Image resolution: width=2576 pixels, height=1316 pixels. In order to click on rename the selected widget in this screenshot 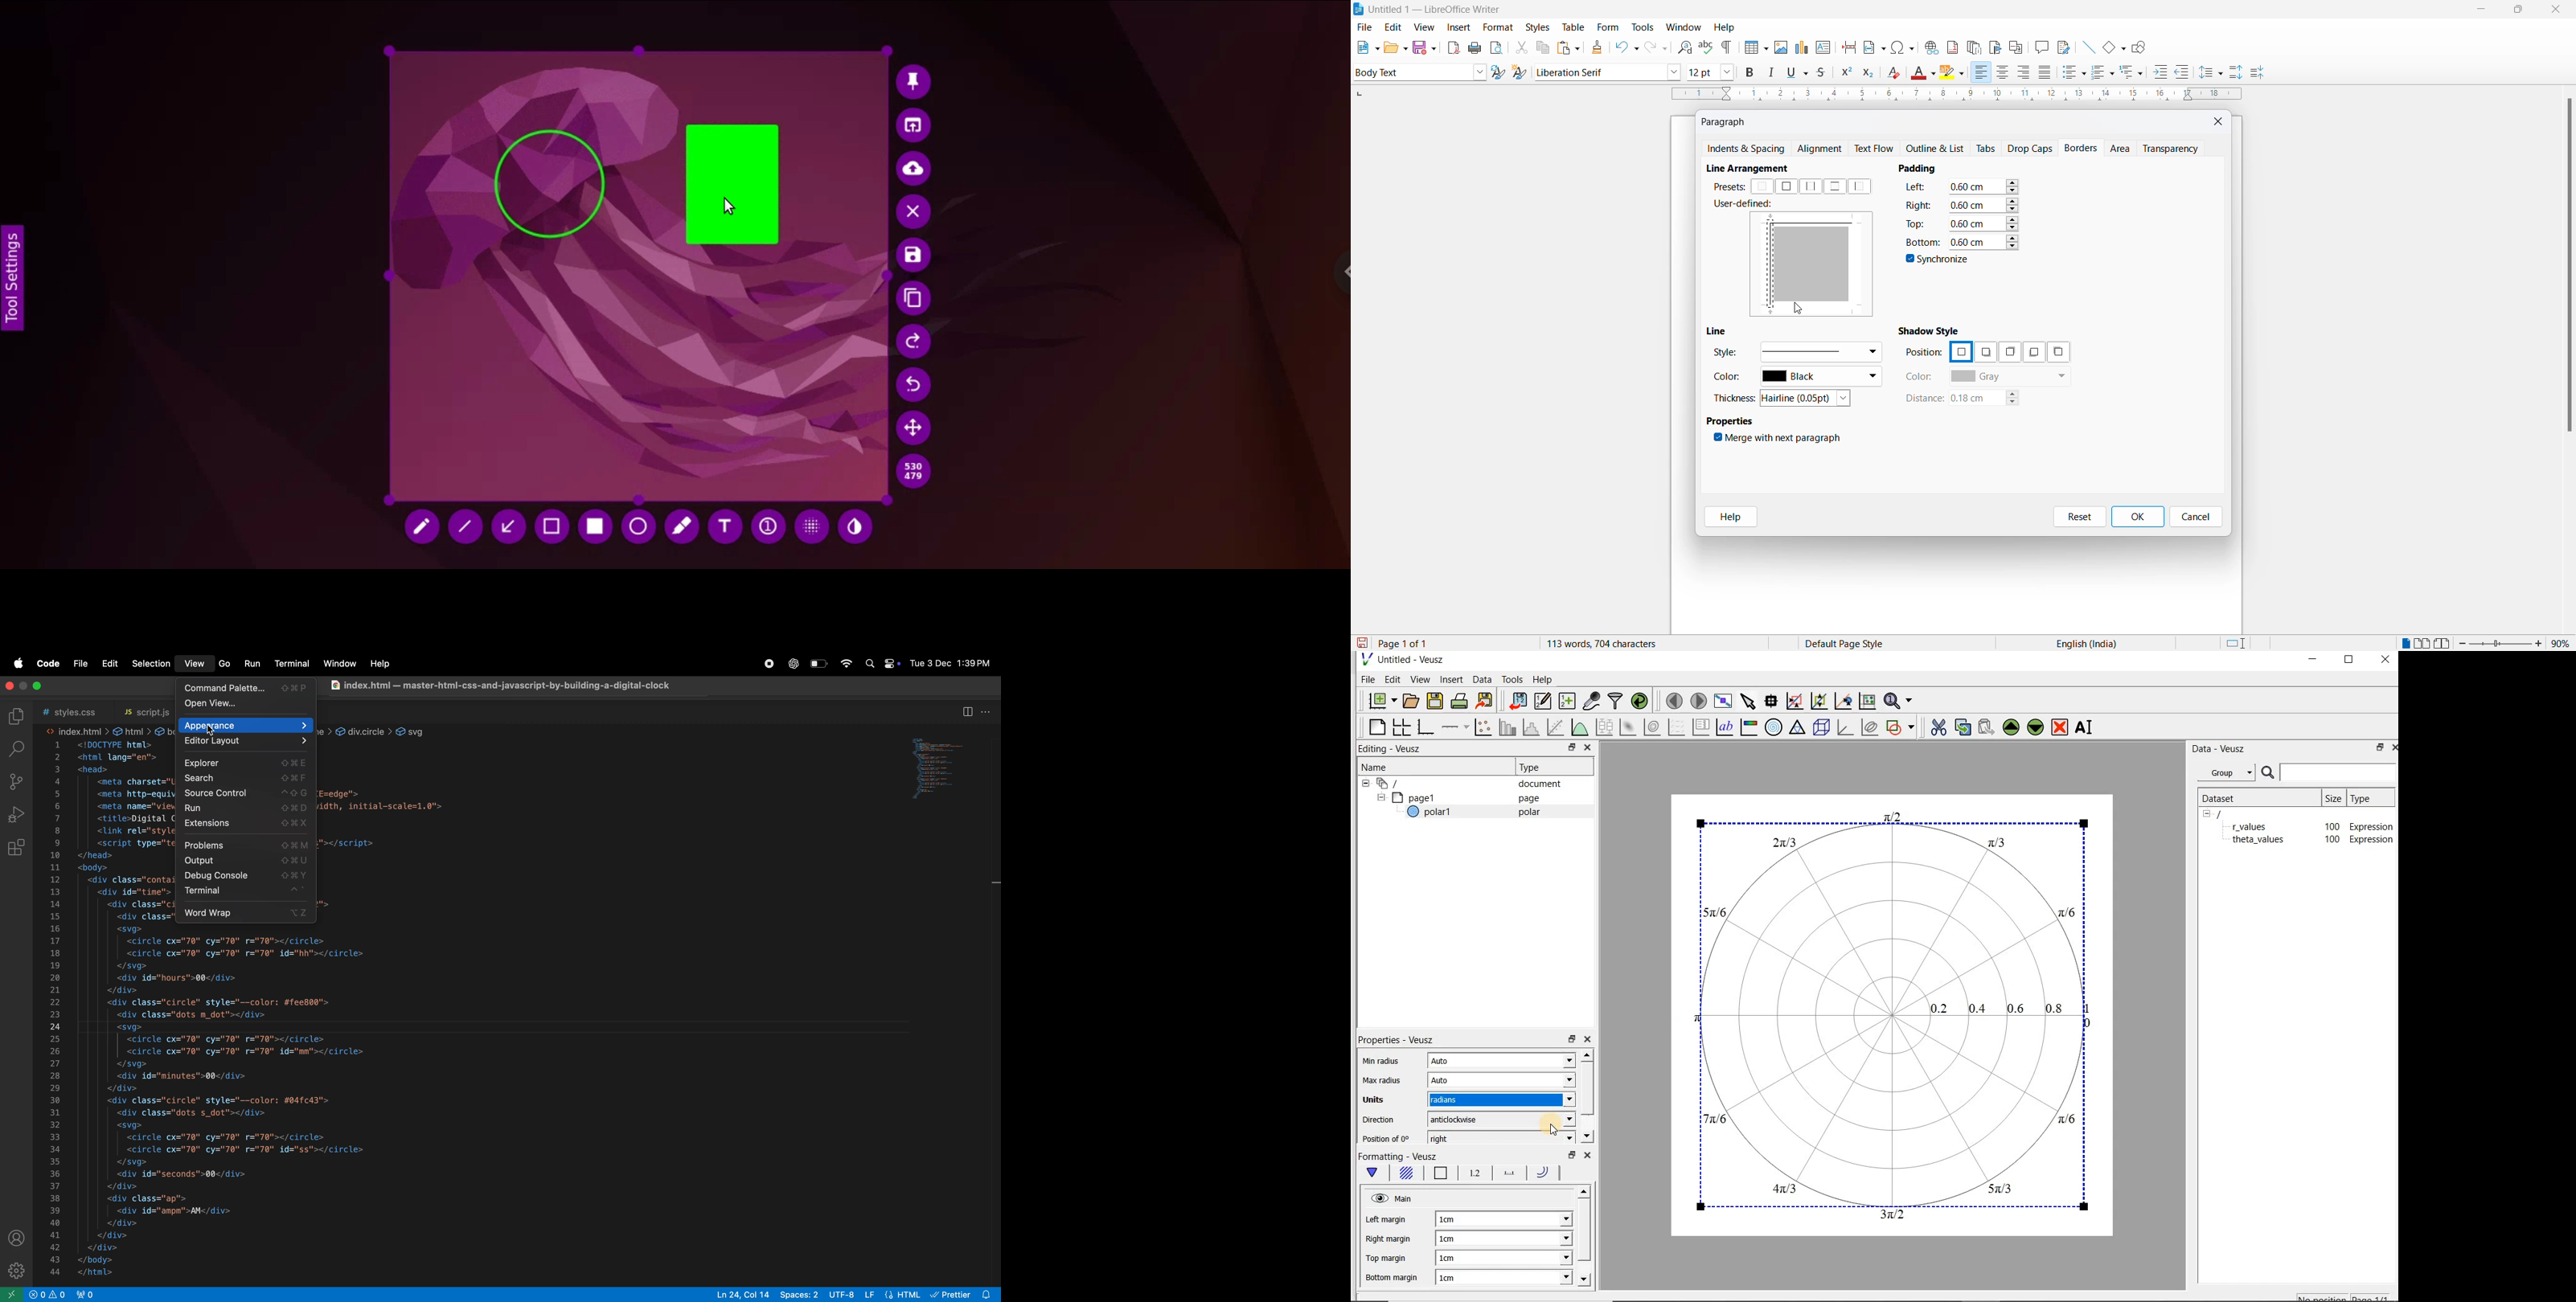, I will do `click(2087, 727)`.